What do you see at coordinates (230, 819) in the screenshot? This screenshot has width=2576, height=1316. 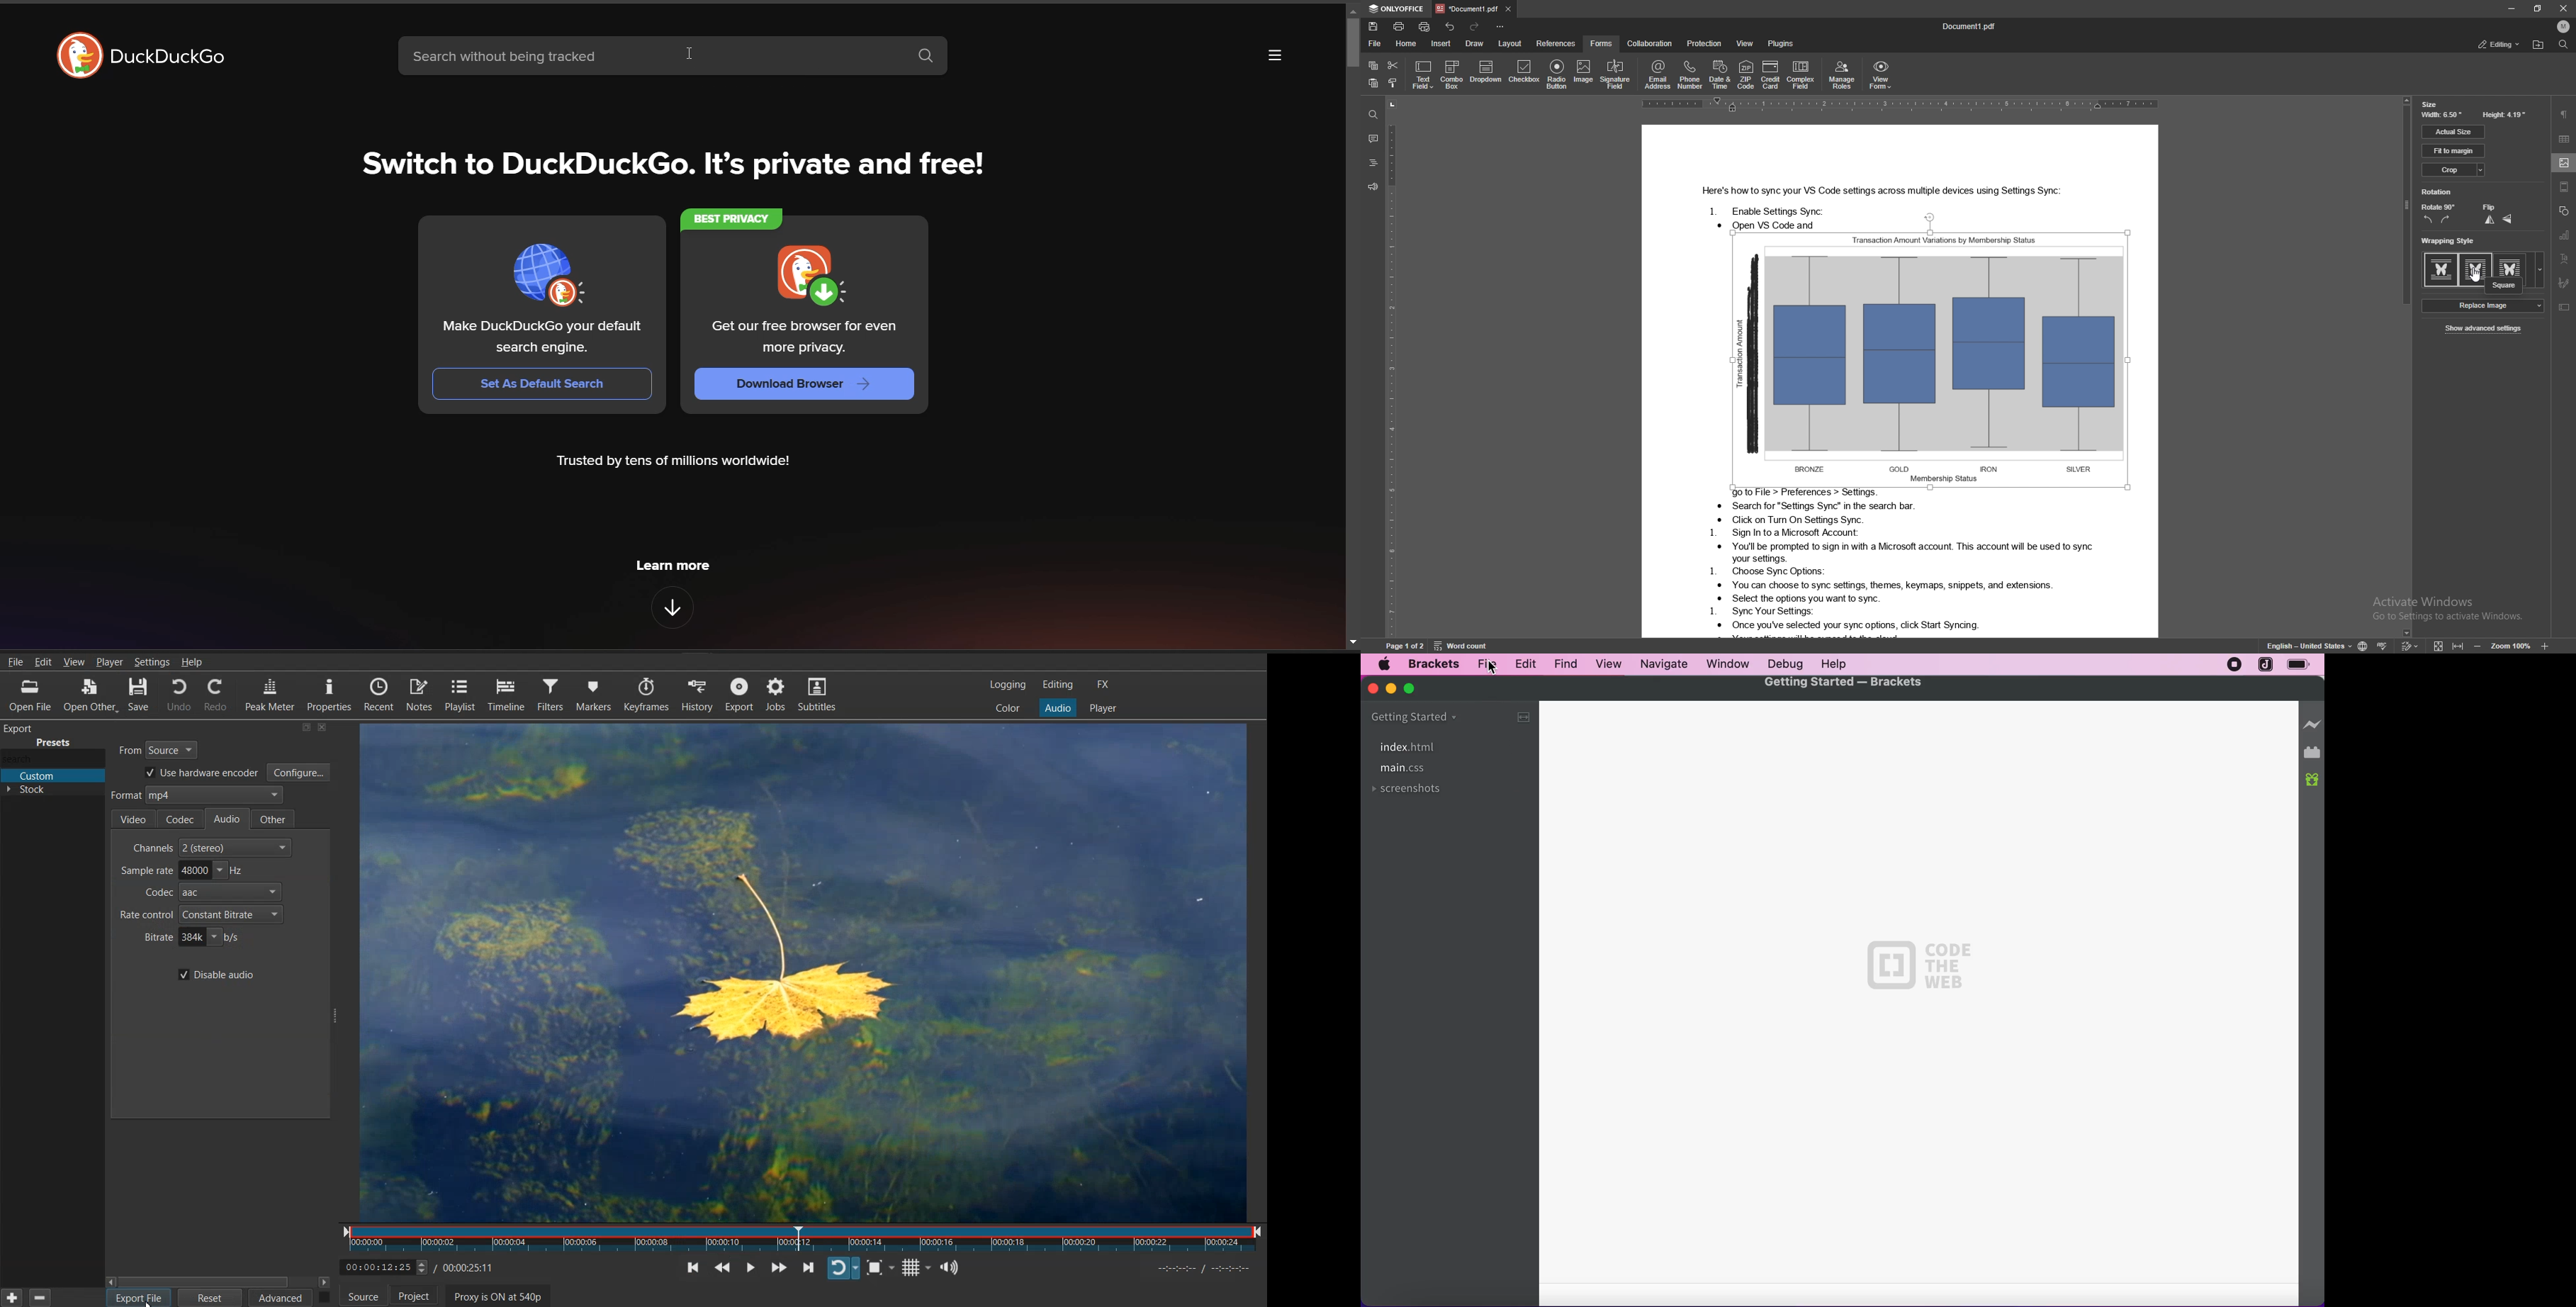 I see `Audio` at bounding box center [230, 819].